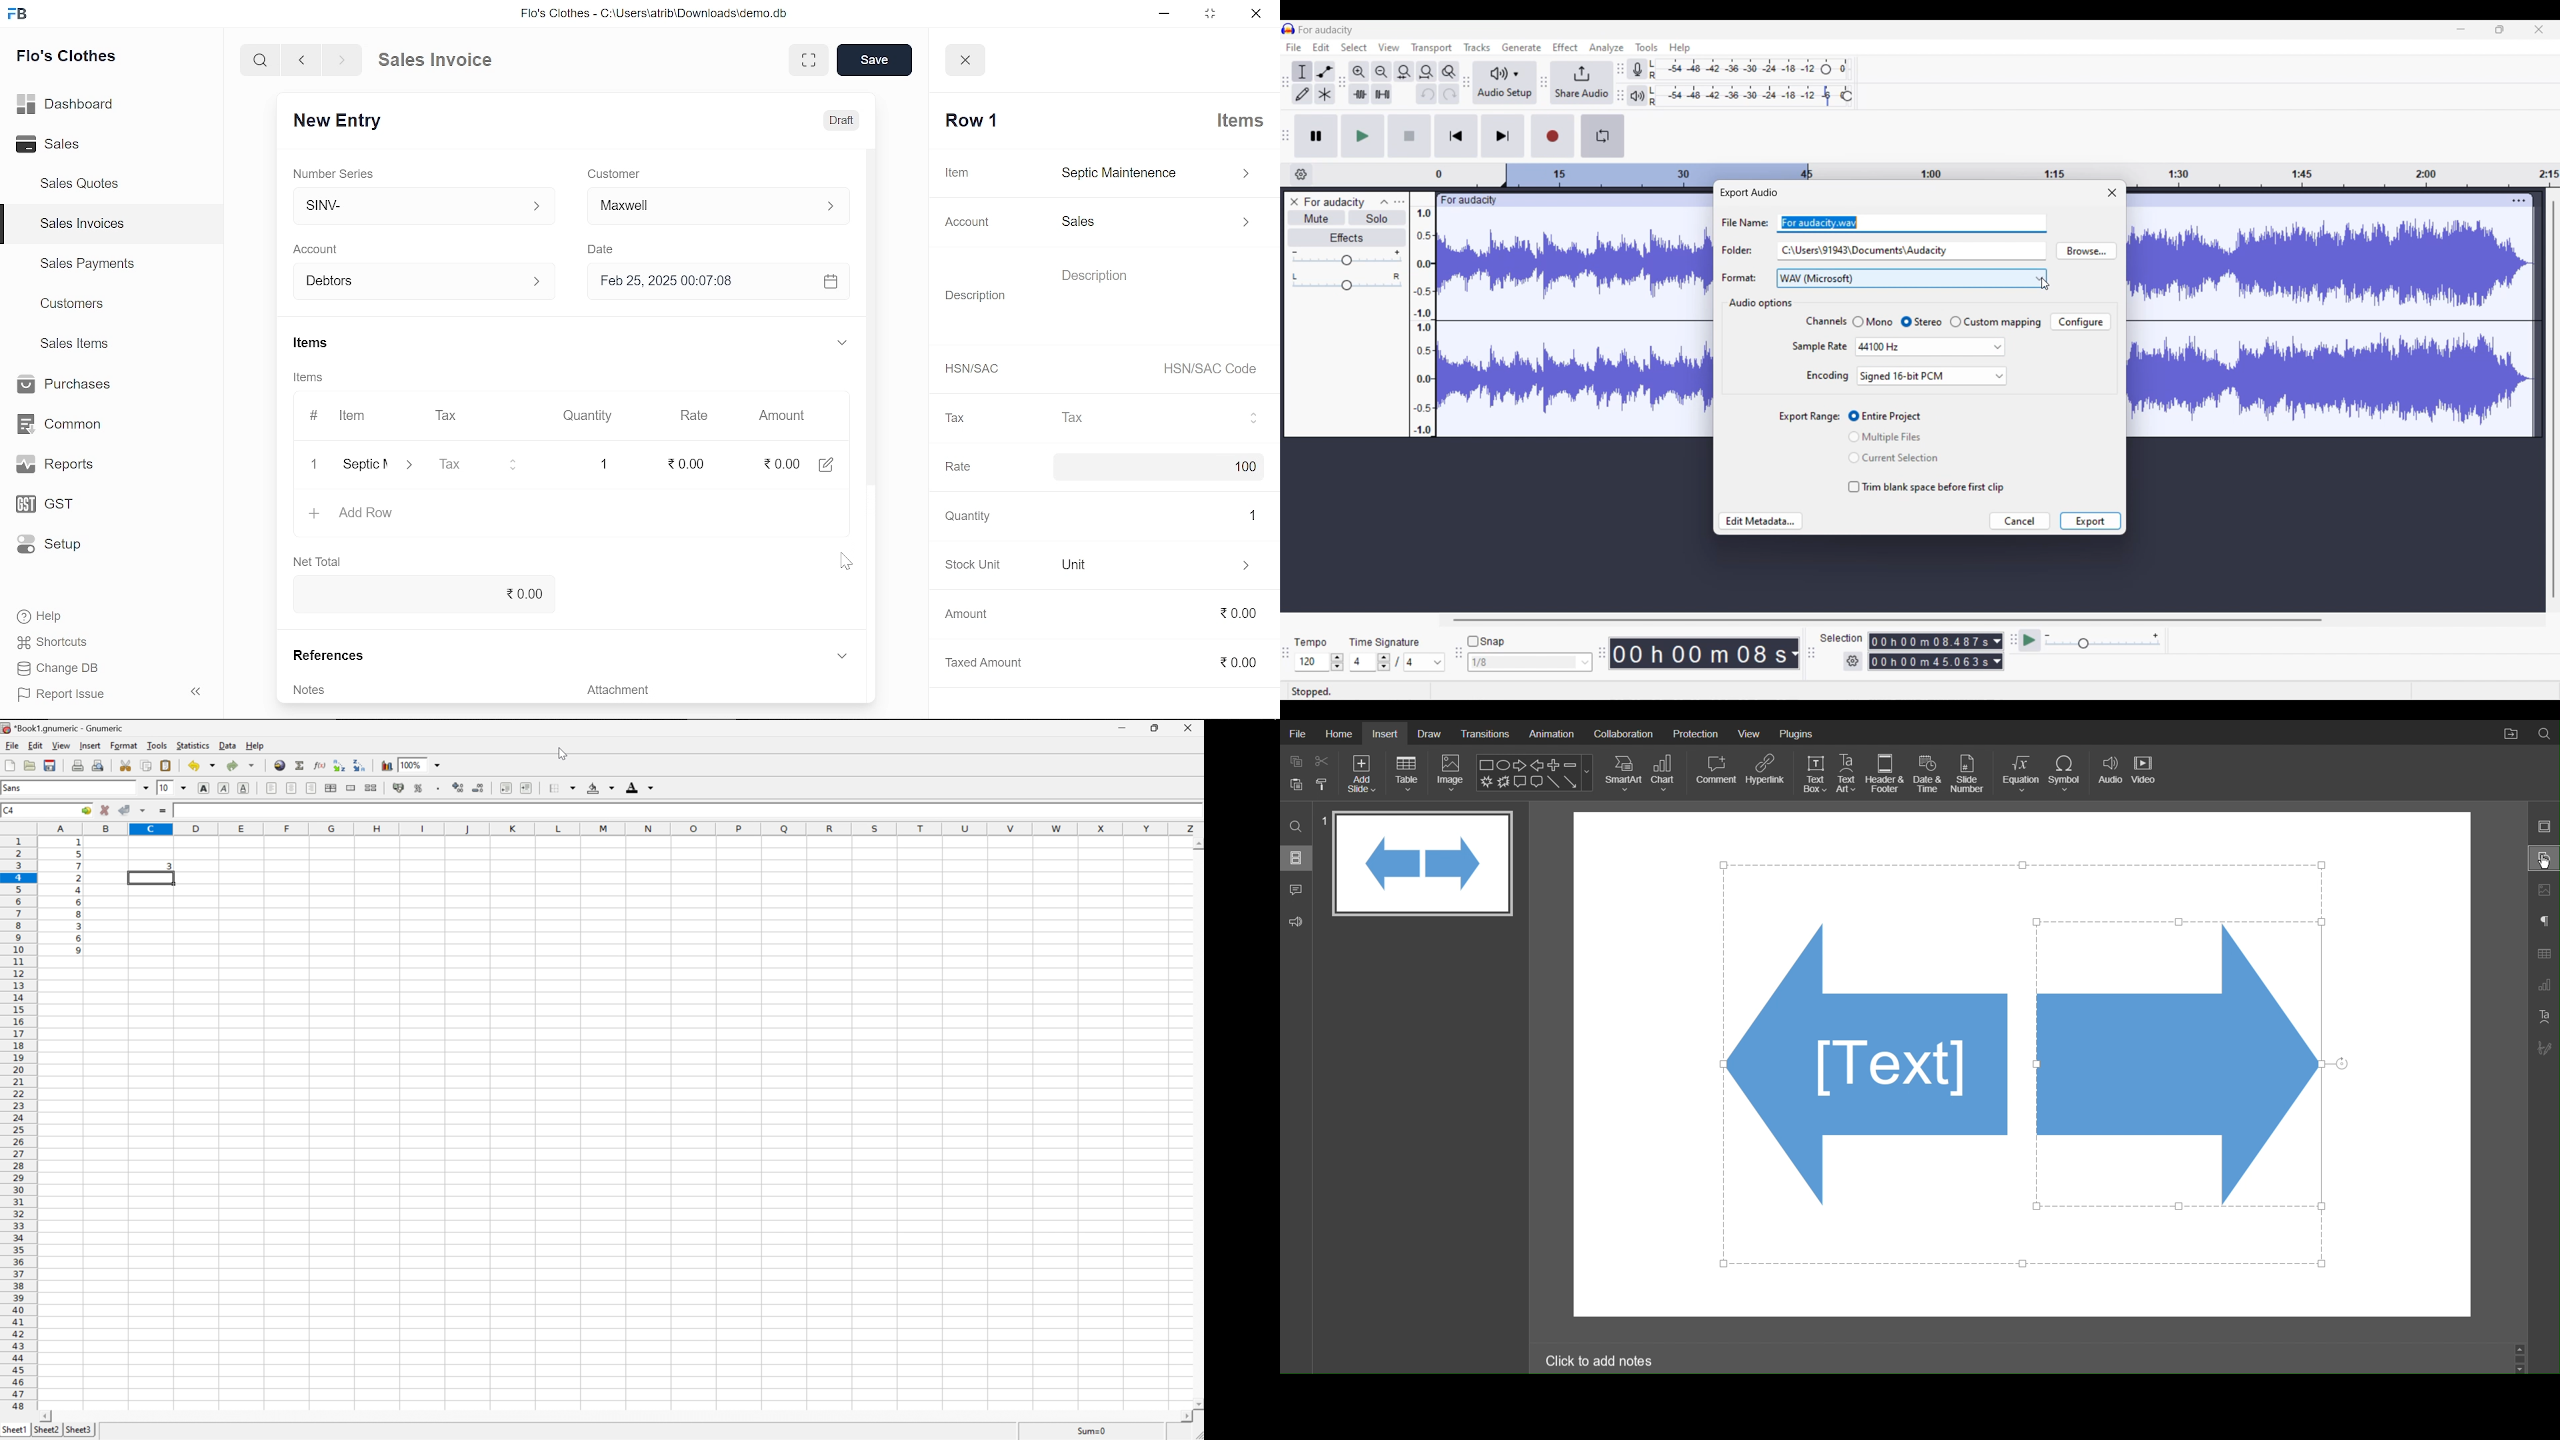  What do you see at coordinates (422, 592) in the screenshot?
I see `0.00` at bounding box center [422, 592].